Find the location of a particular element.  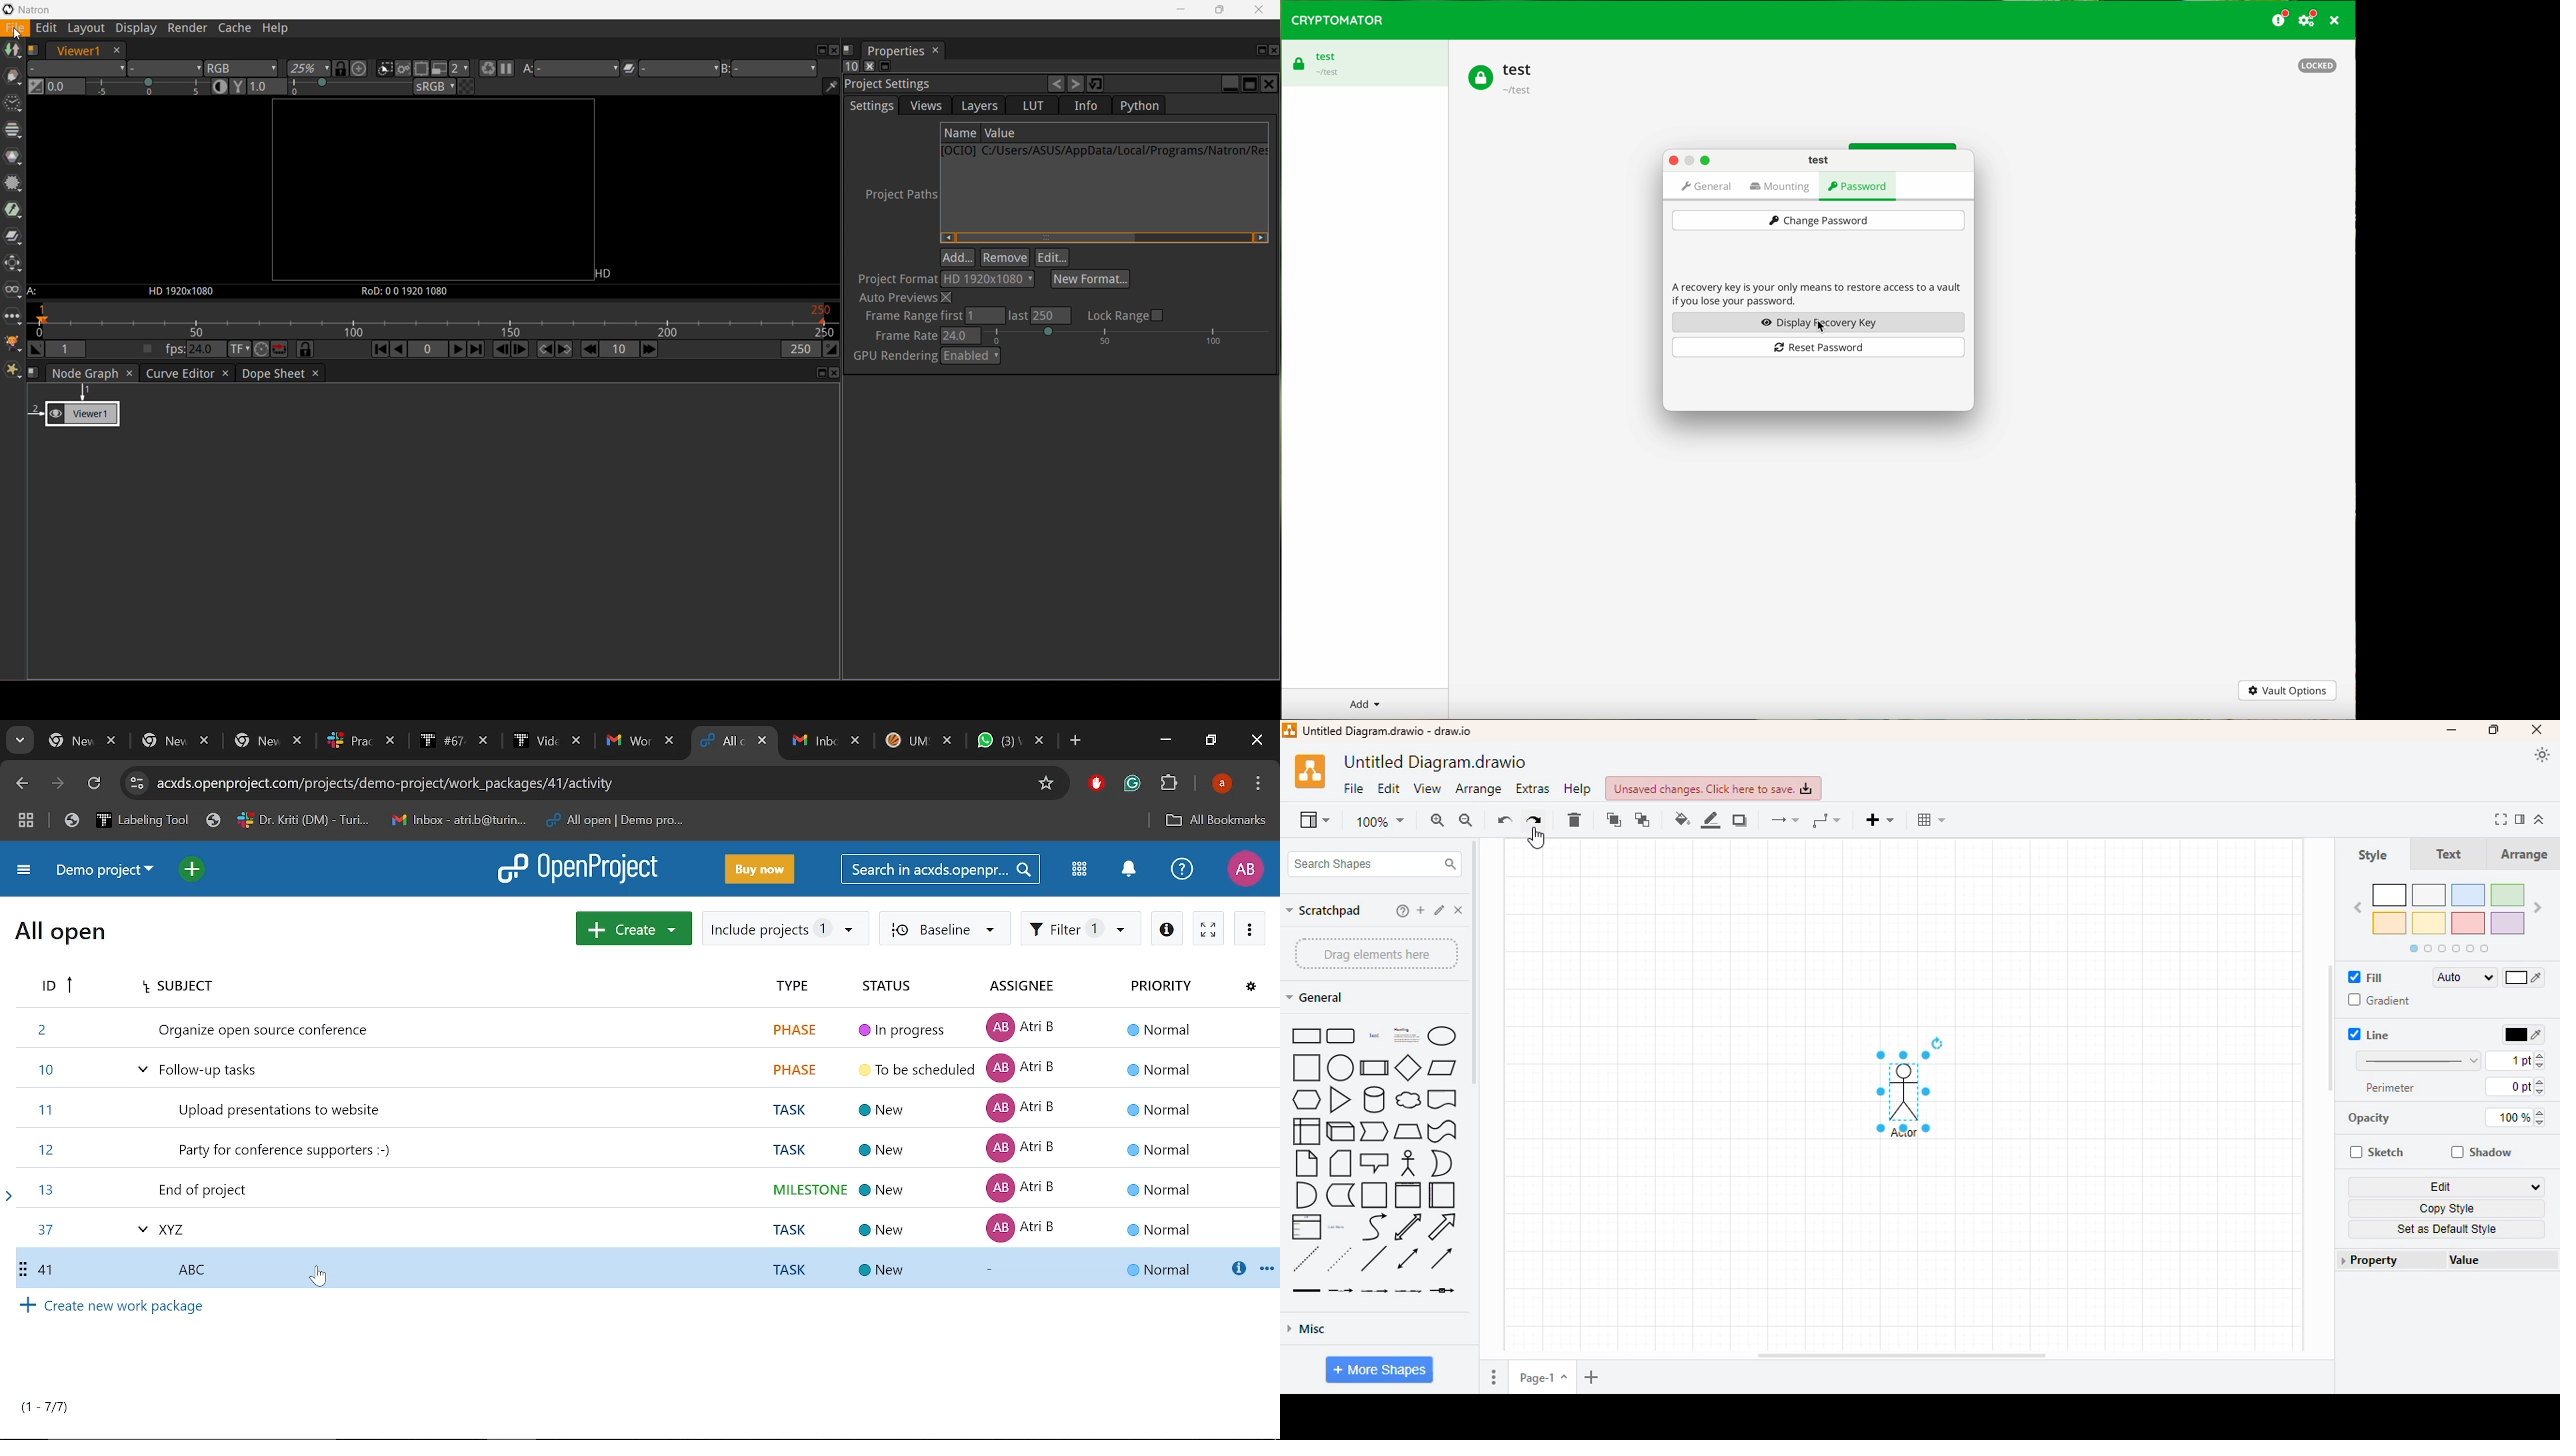

note is located at coordinates (1306, 1164).